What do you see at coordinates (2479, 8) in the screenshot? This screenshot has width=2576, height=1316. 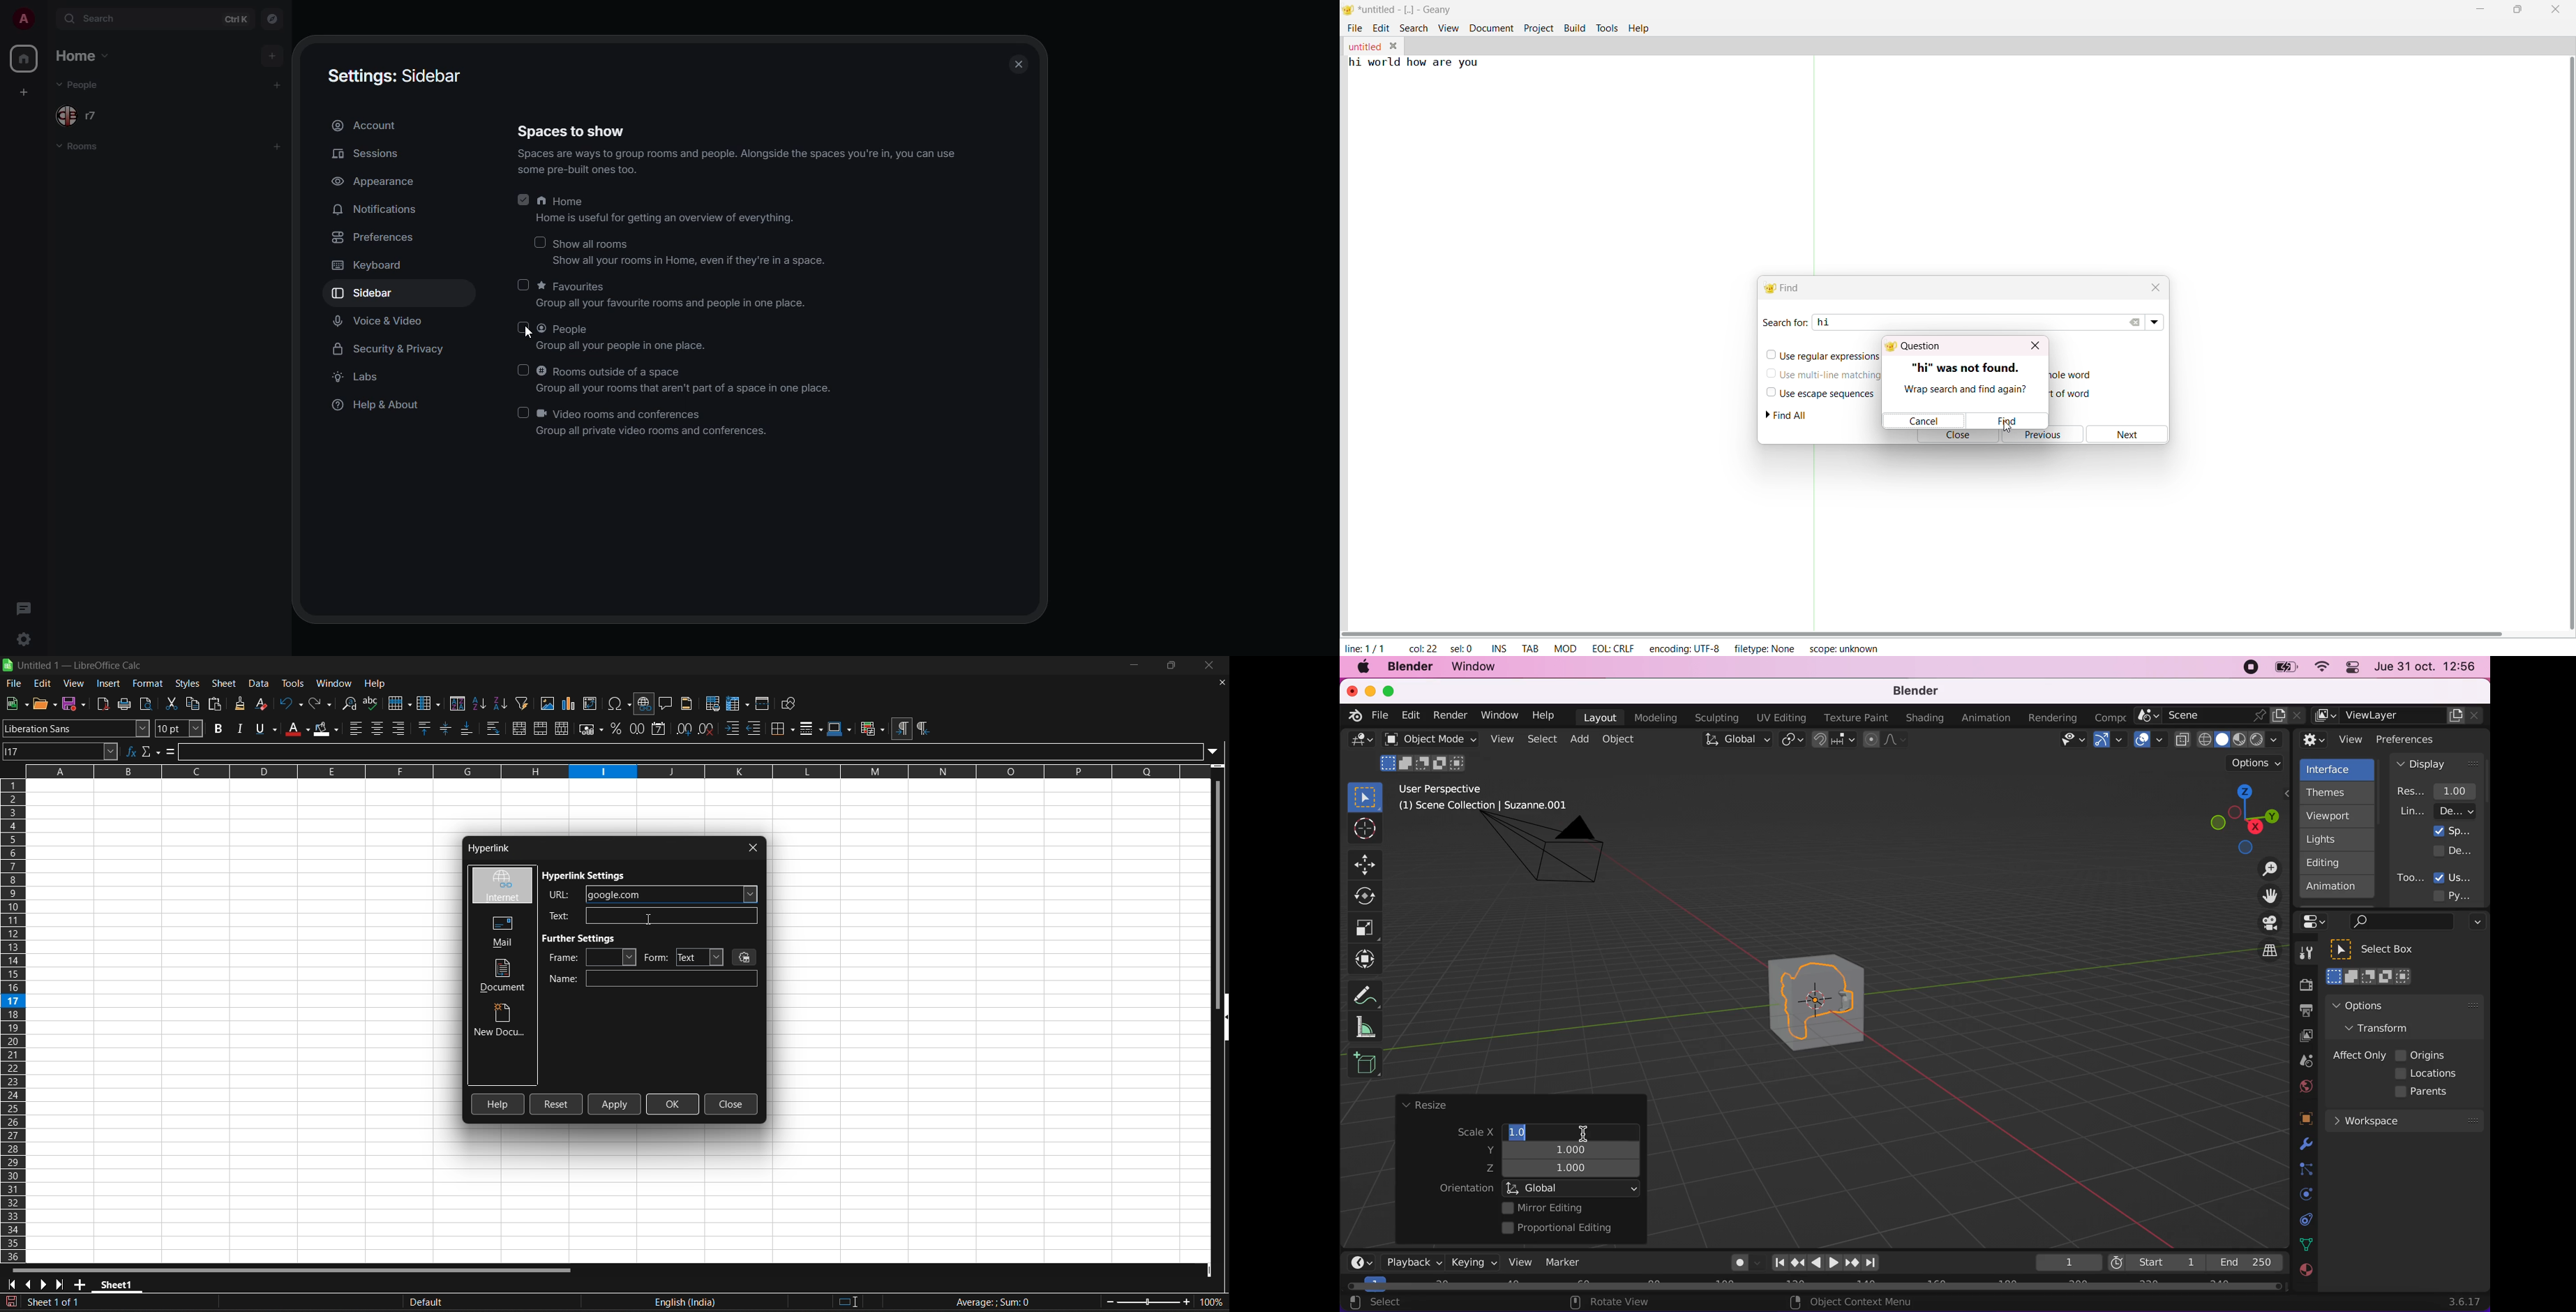 I see `minimize` at bounding box center [2479, 8].